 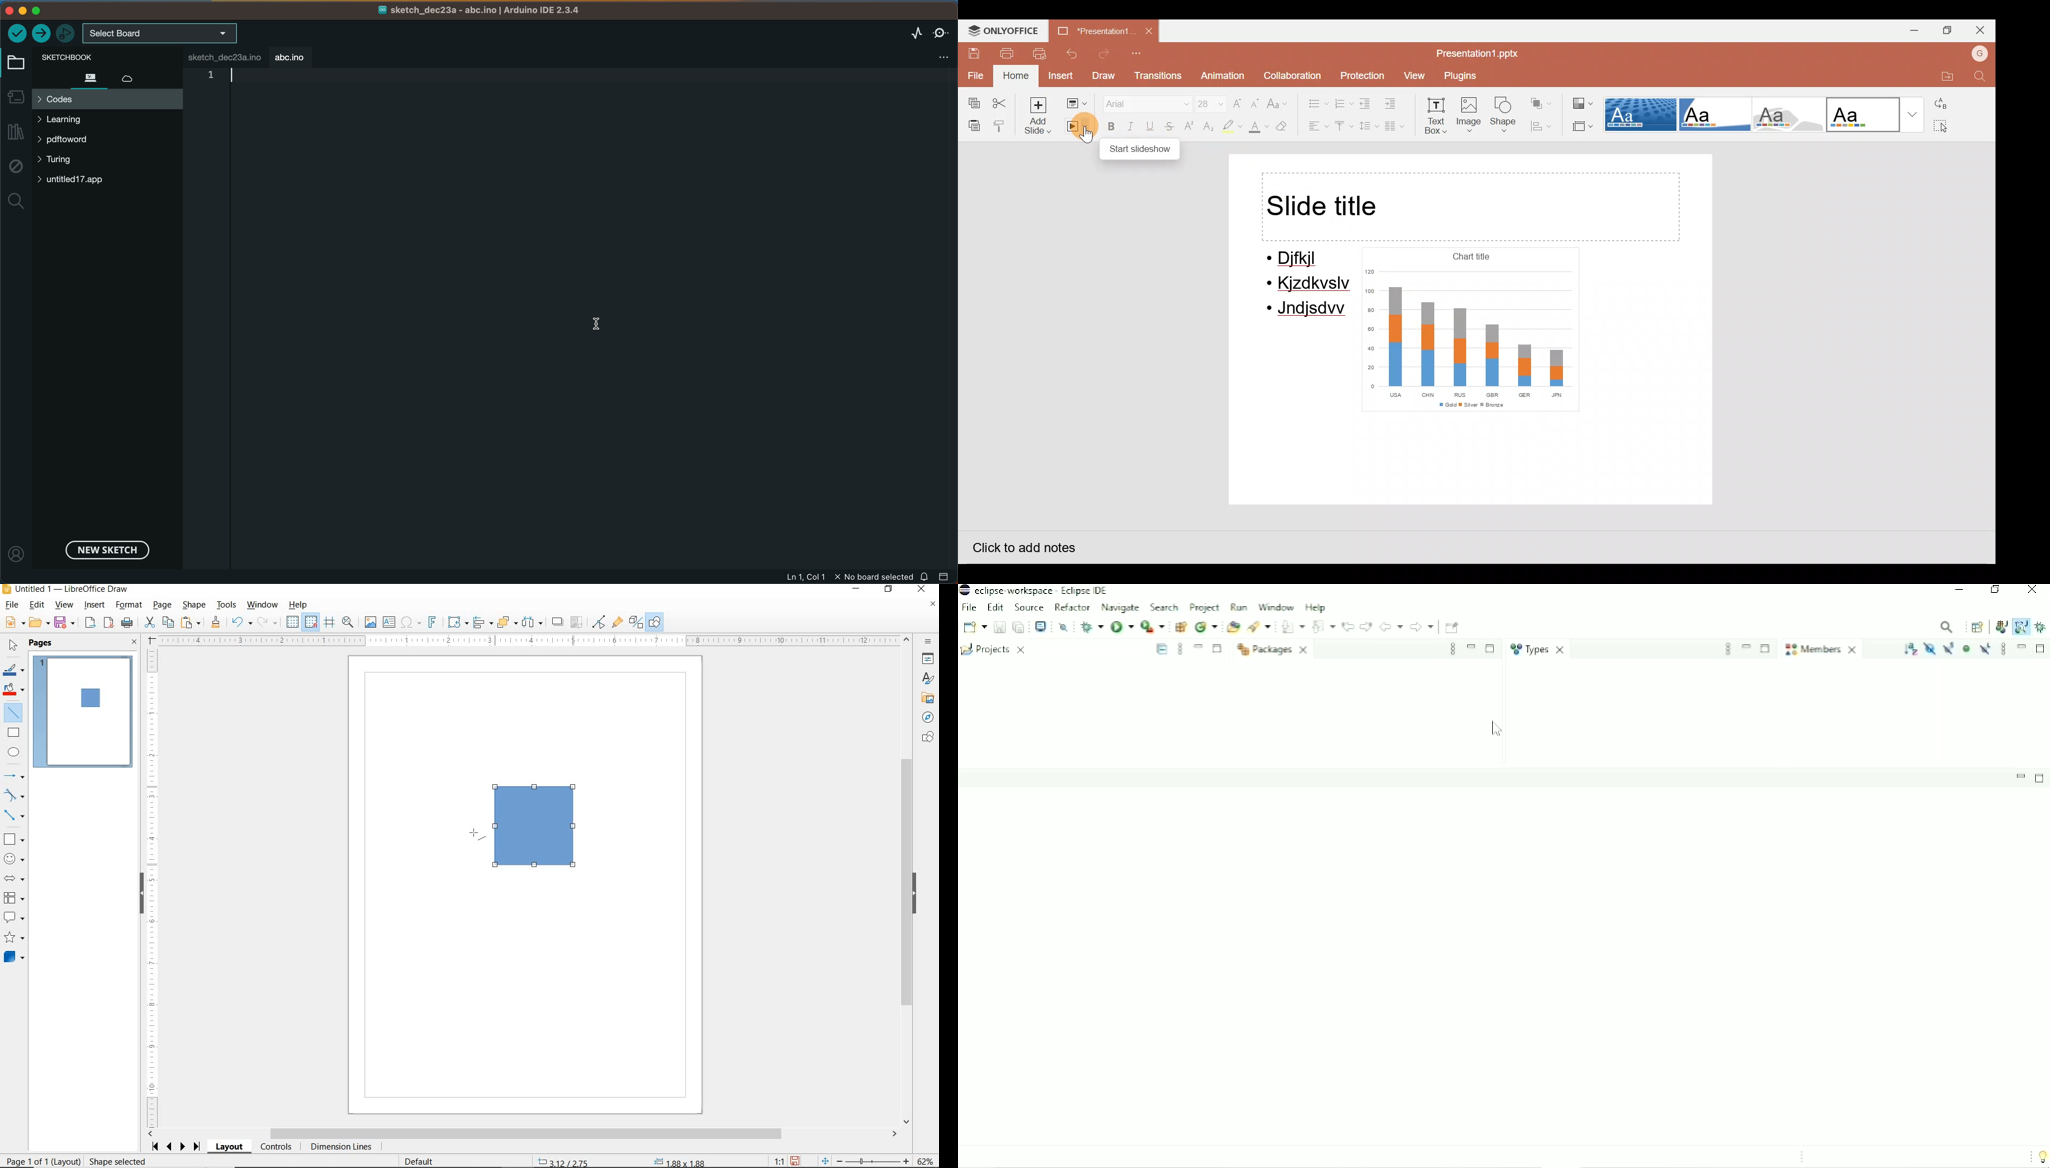 I want to click on Plugins, so click(x=1464, y=75).